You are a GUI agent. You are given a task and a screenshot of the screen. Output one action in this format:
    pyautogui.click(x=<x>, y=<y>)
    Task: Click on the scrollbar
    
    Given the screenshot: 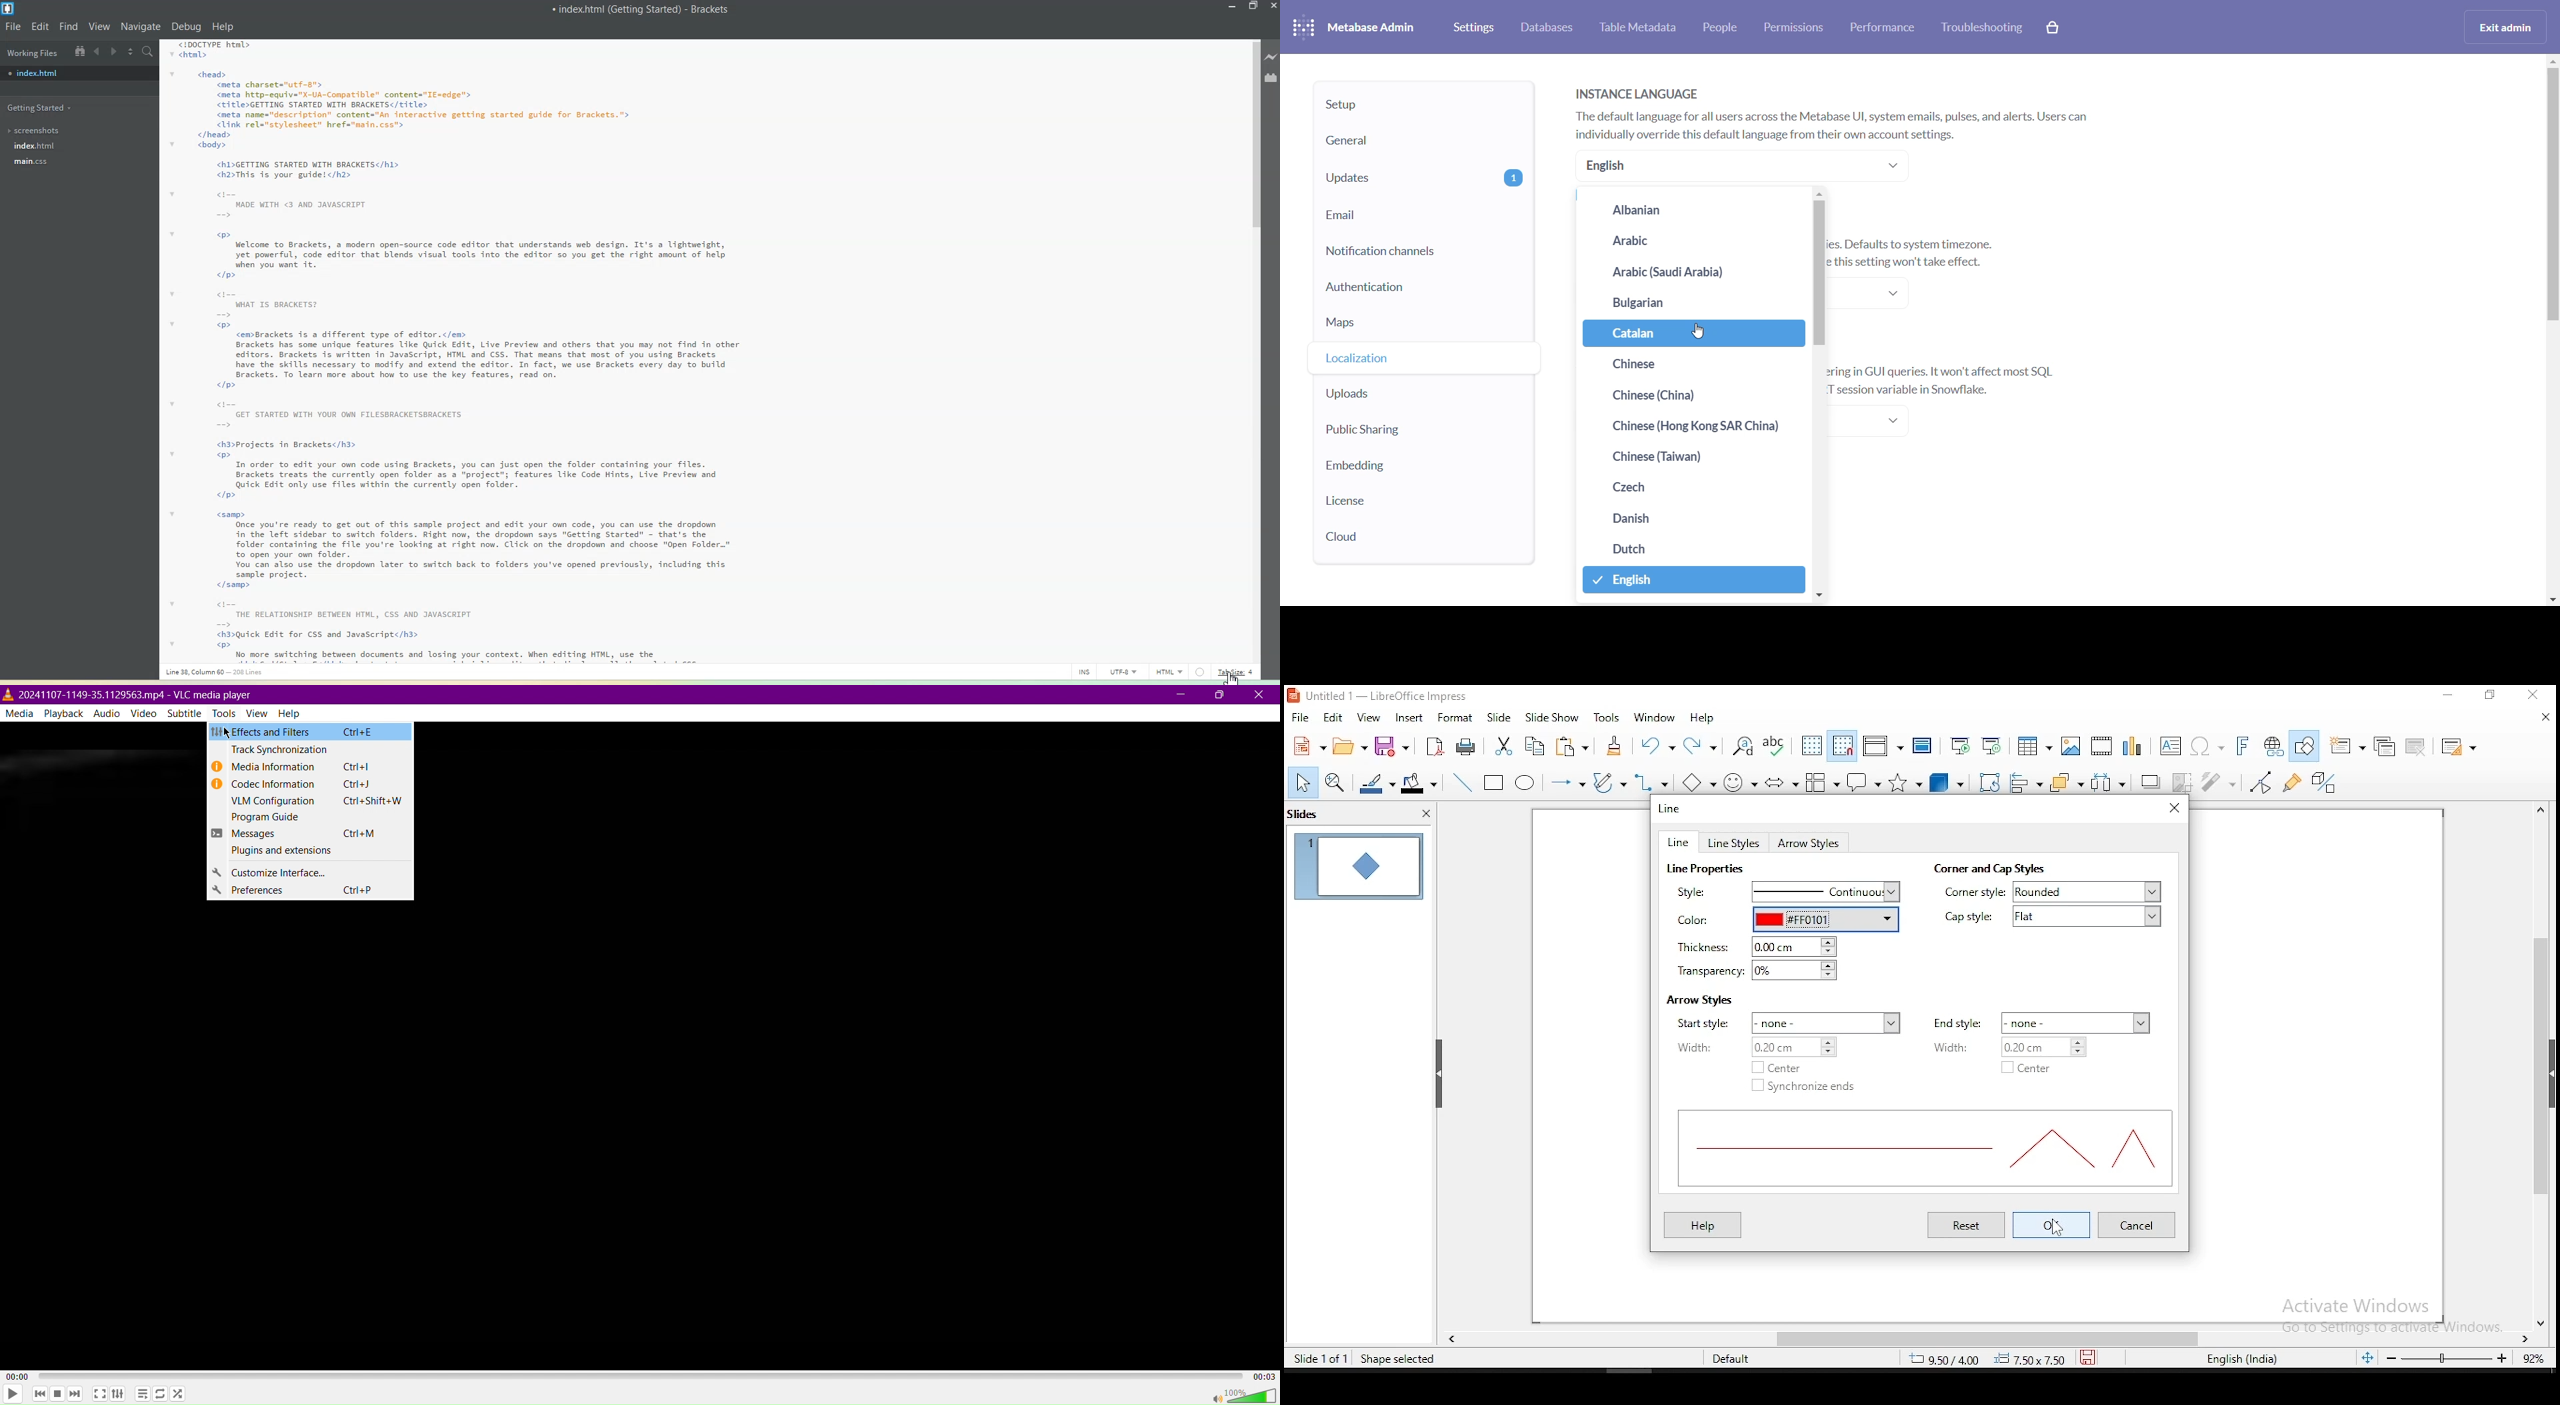 What is the action you would take?
    pyautogui.click(x=1821, y=275)
    